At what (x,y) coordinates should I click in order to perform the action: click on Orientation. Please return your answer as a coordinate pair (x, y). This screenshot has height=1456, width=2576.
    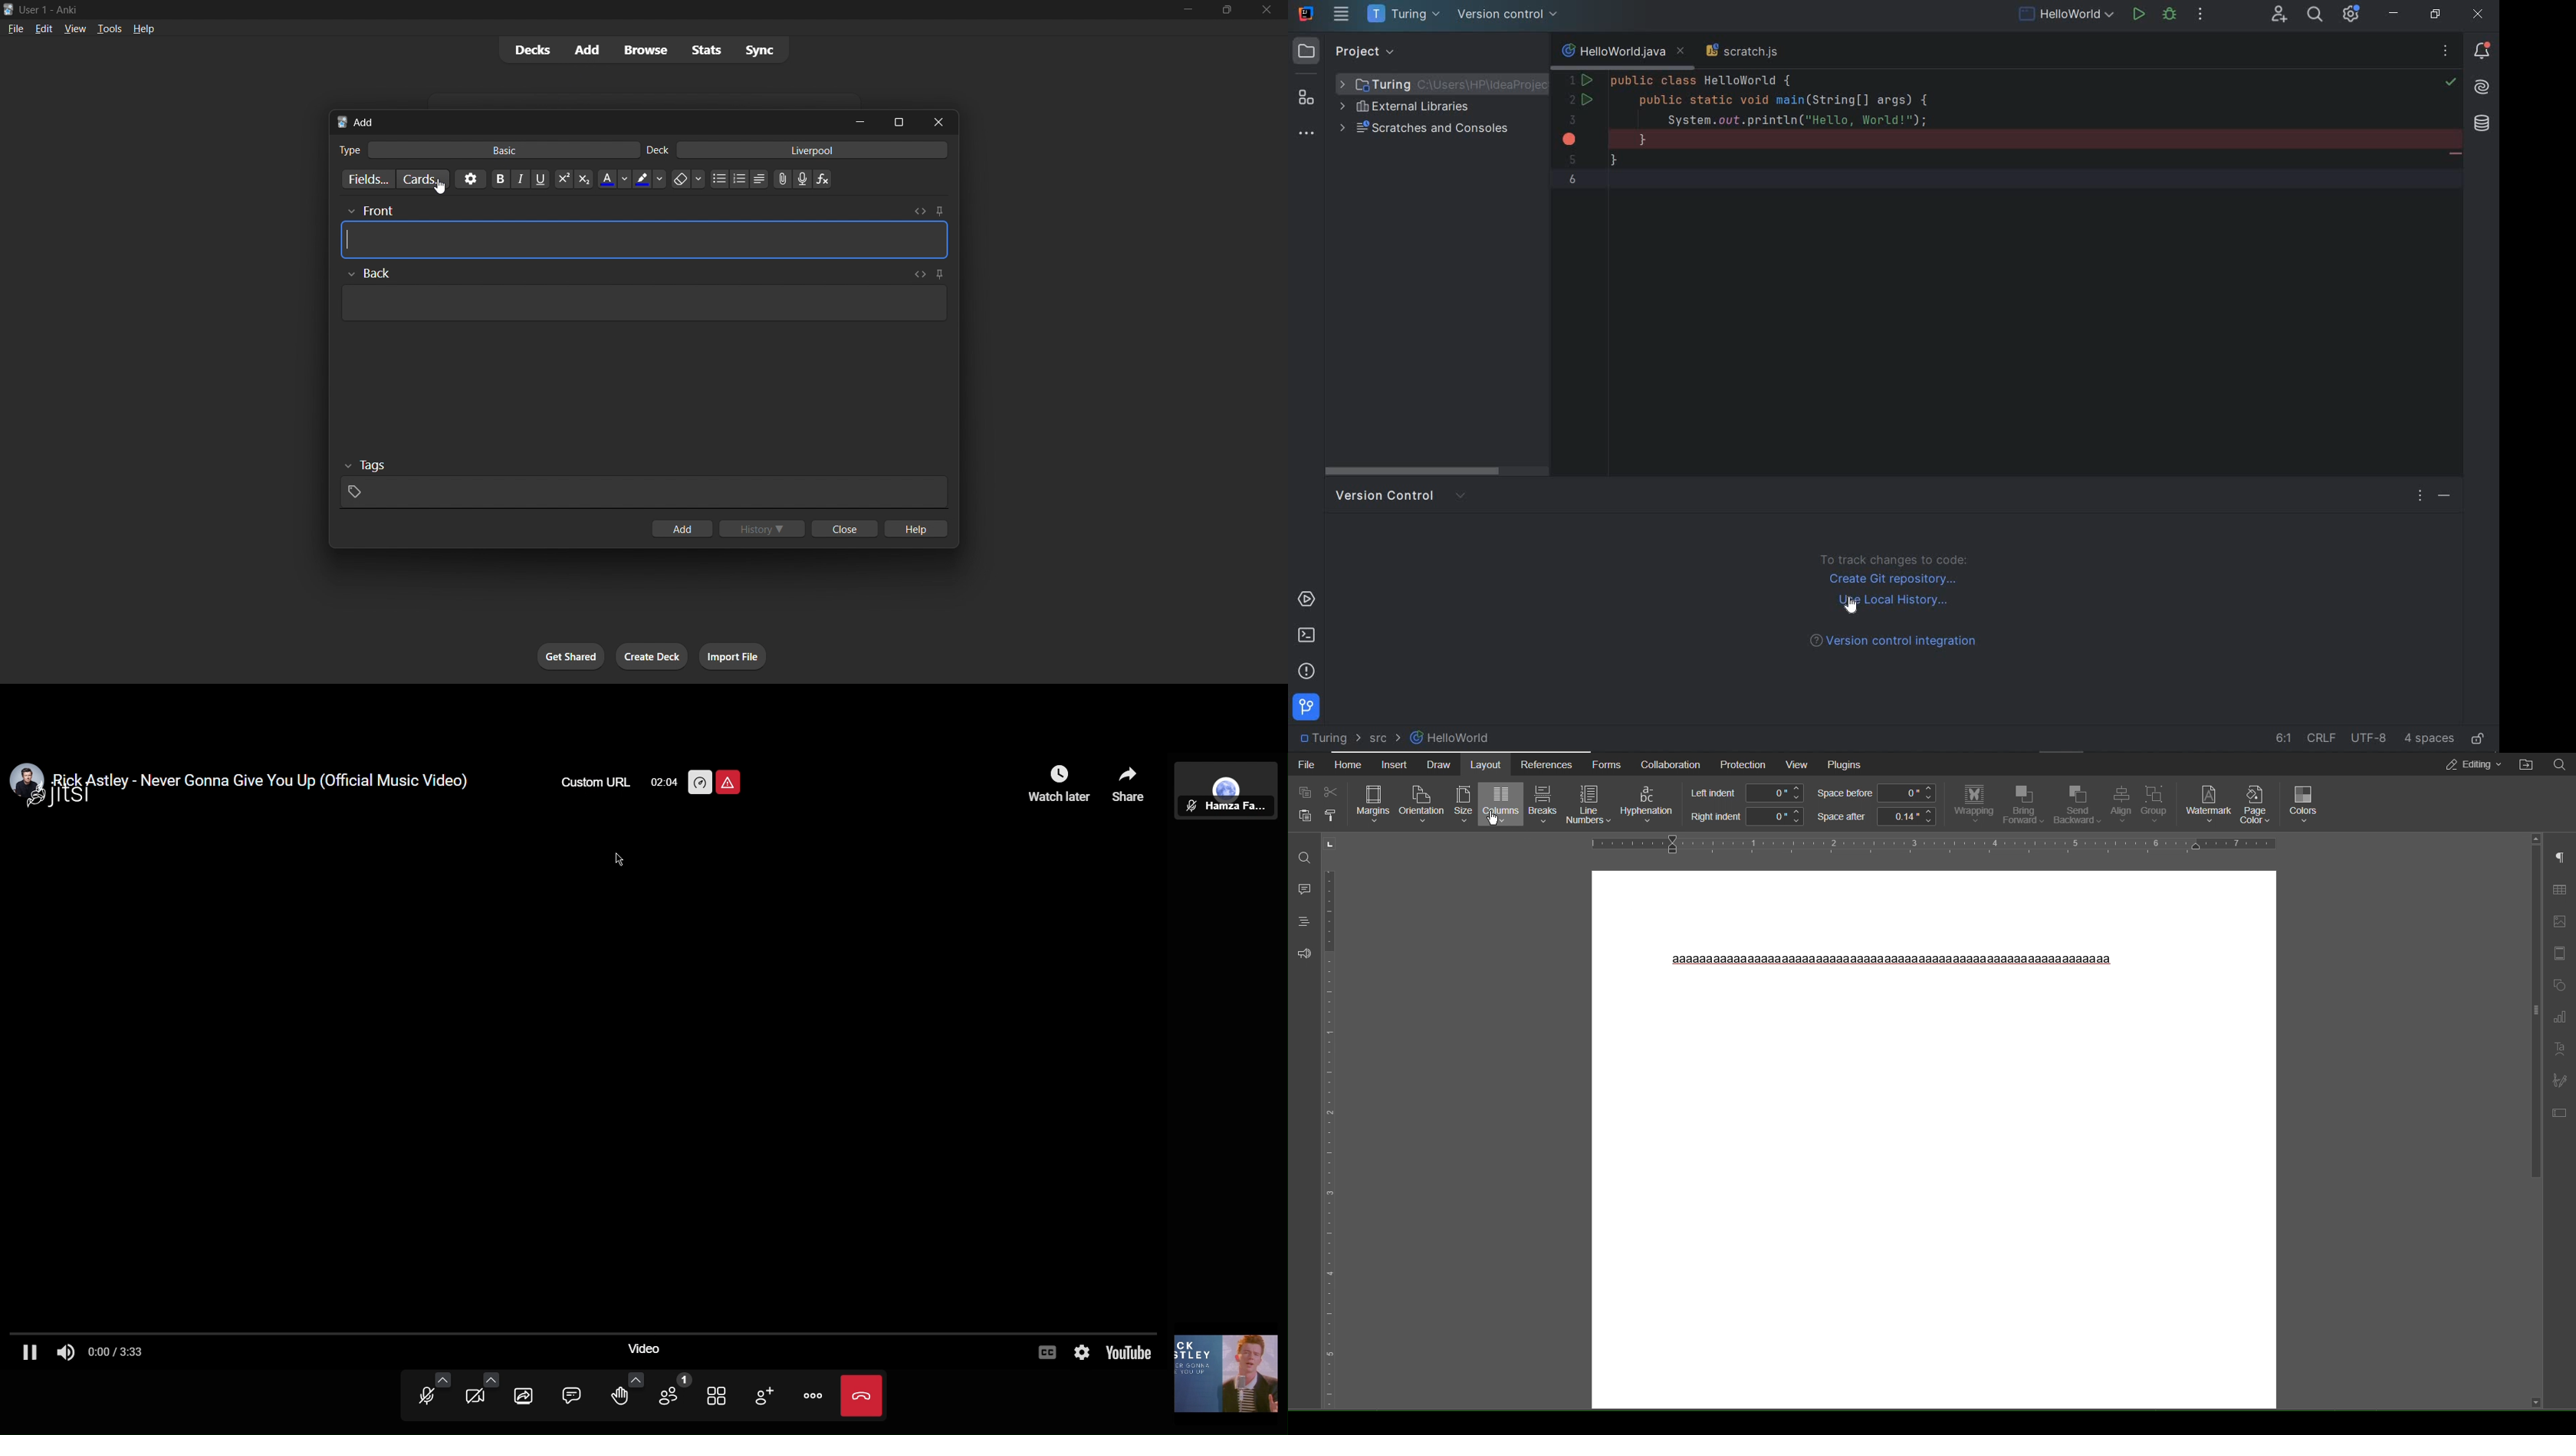
    Looking at the image, I should click on (1422, 805).